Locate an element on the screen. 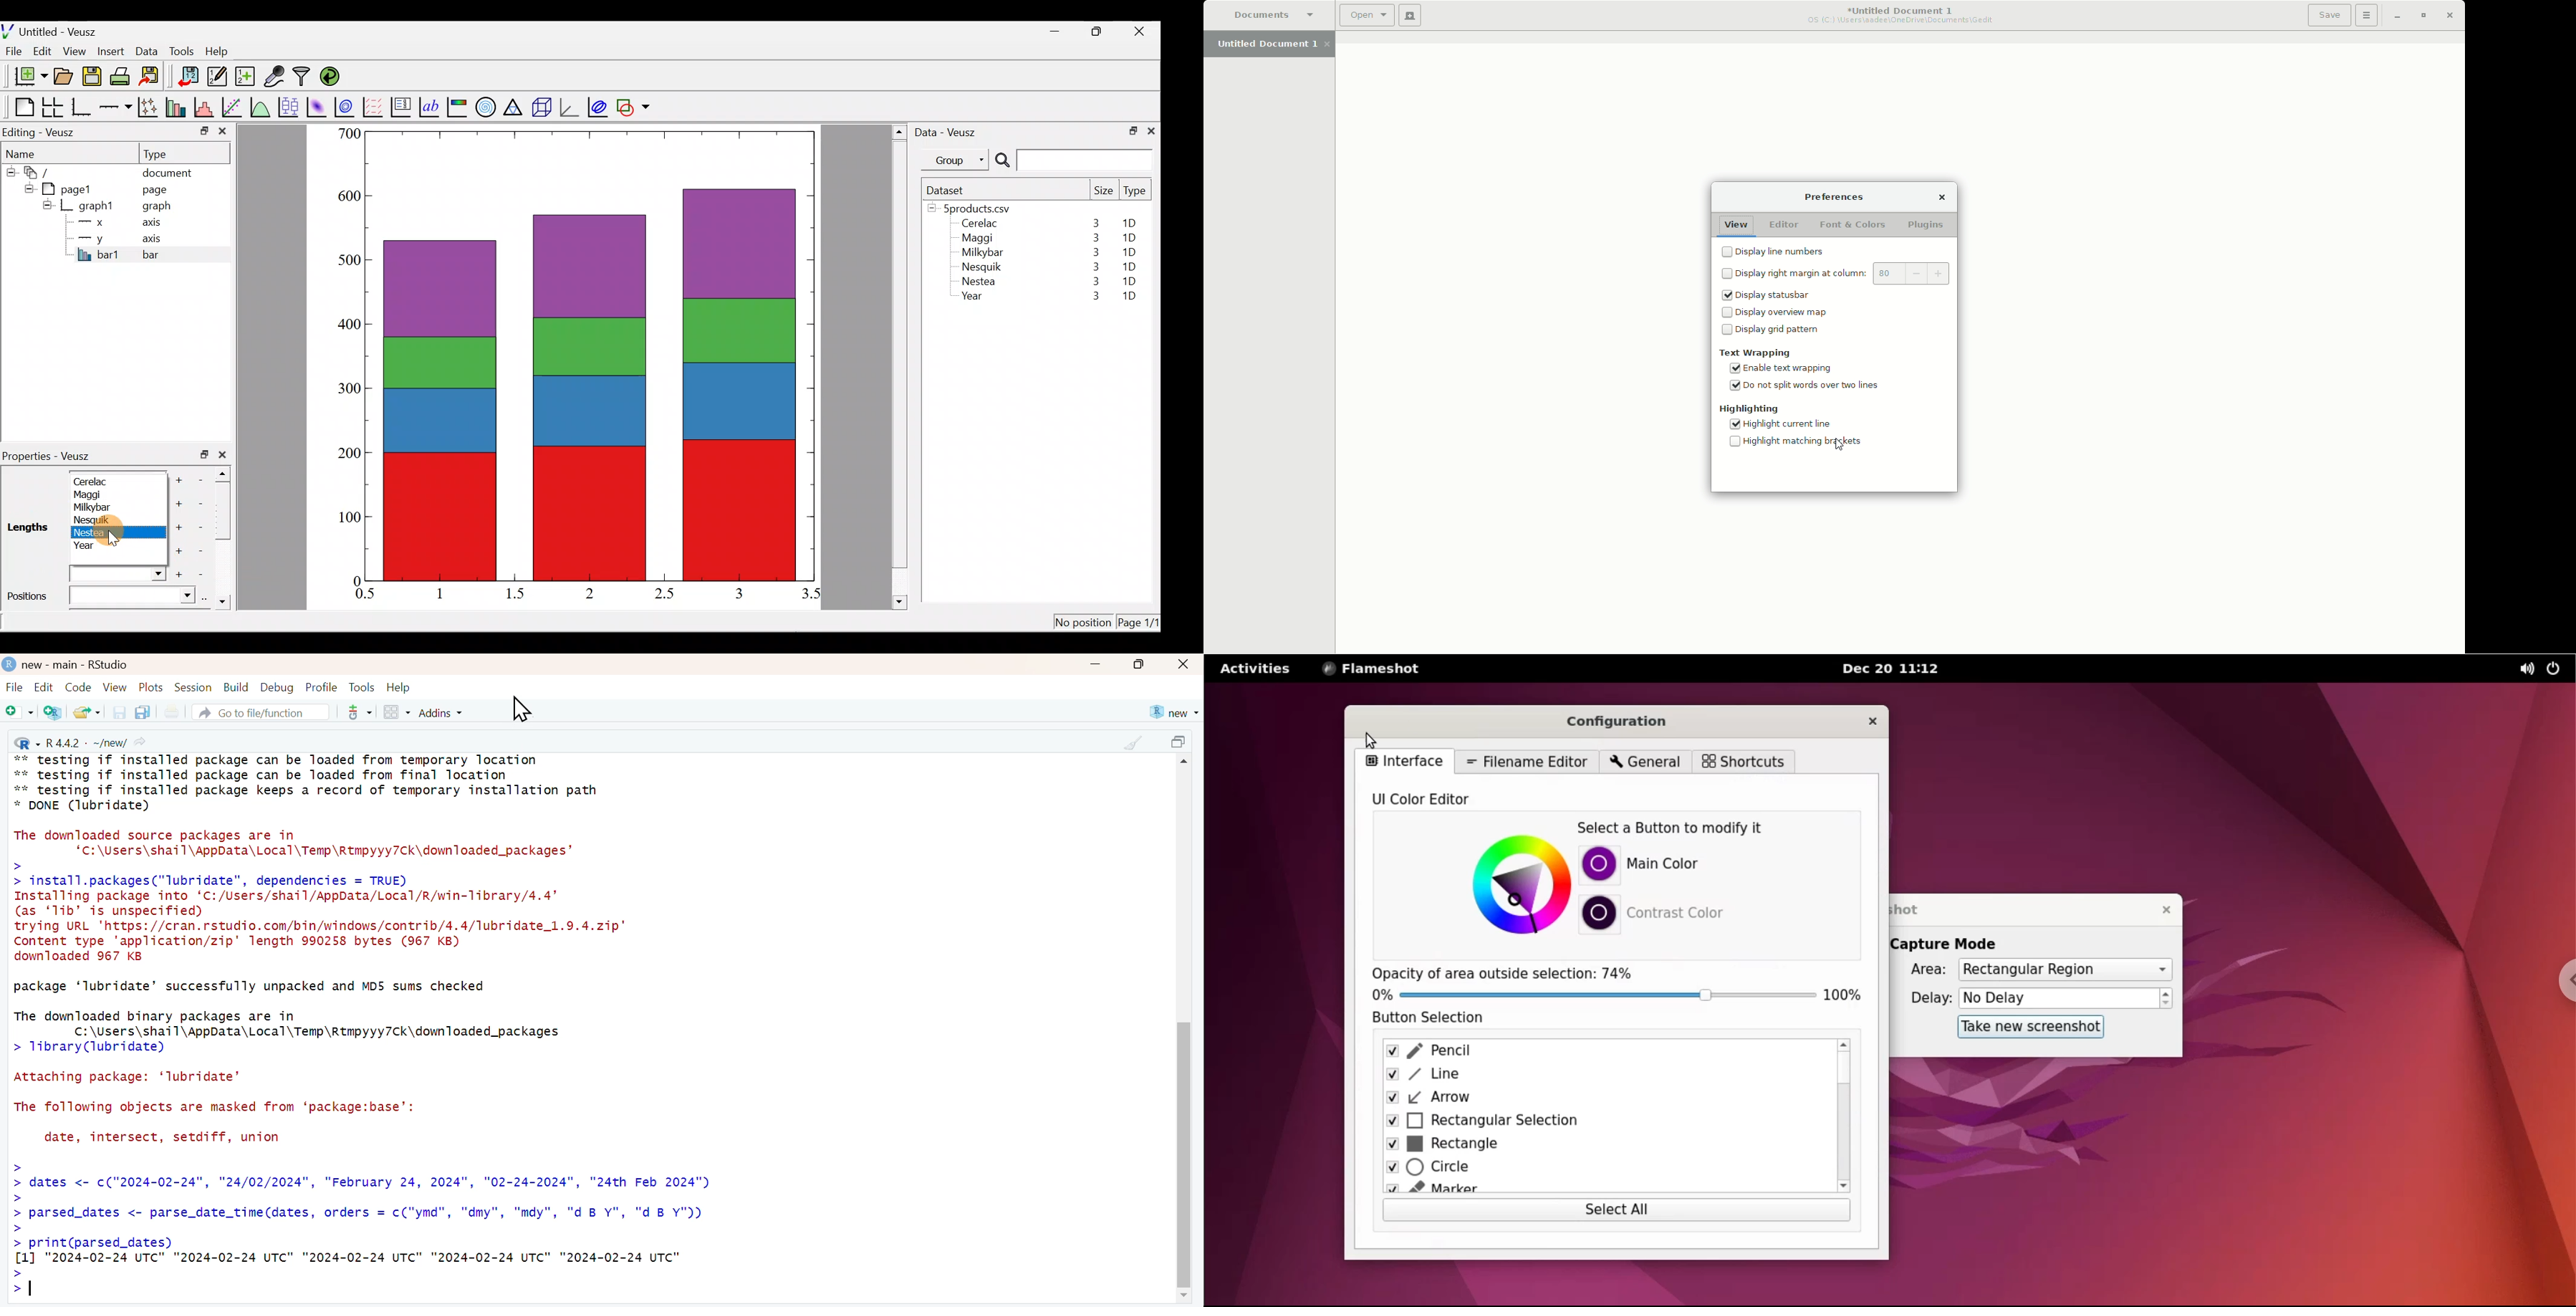 The height and width of the screenshot is (1316, 2576). print is located at coordinates (171, 713).